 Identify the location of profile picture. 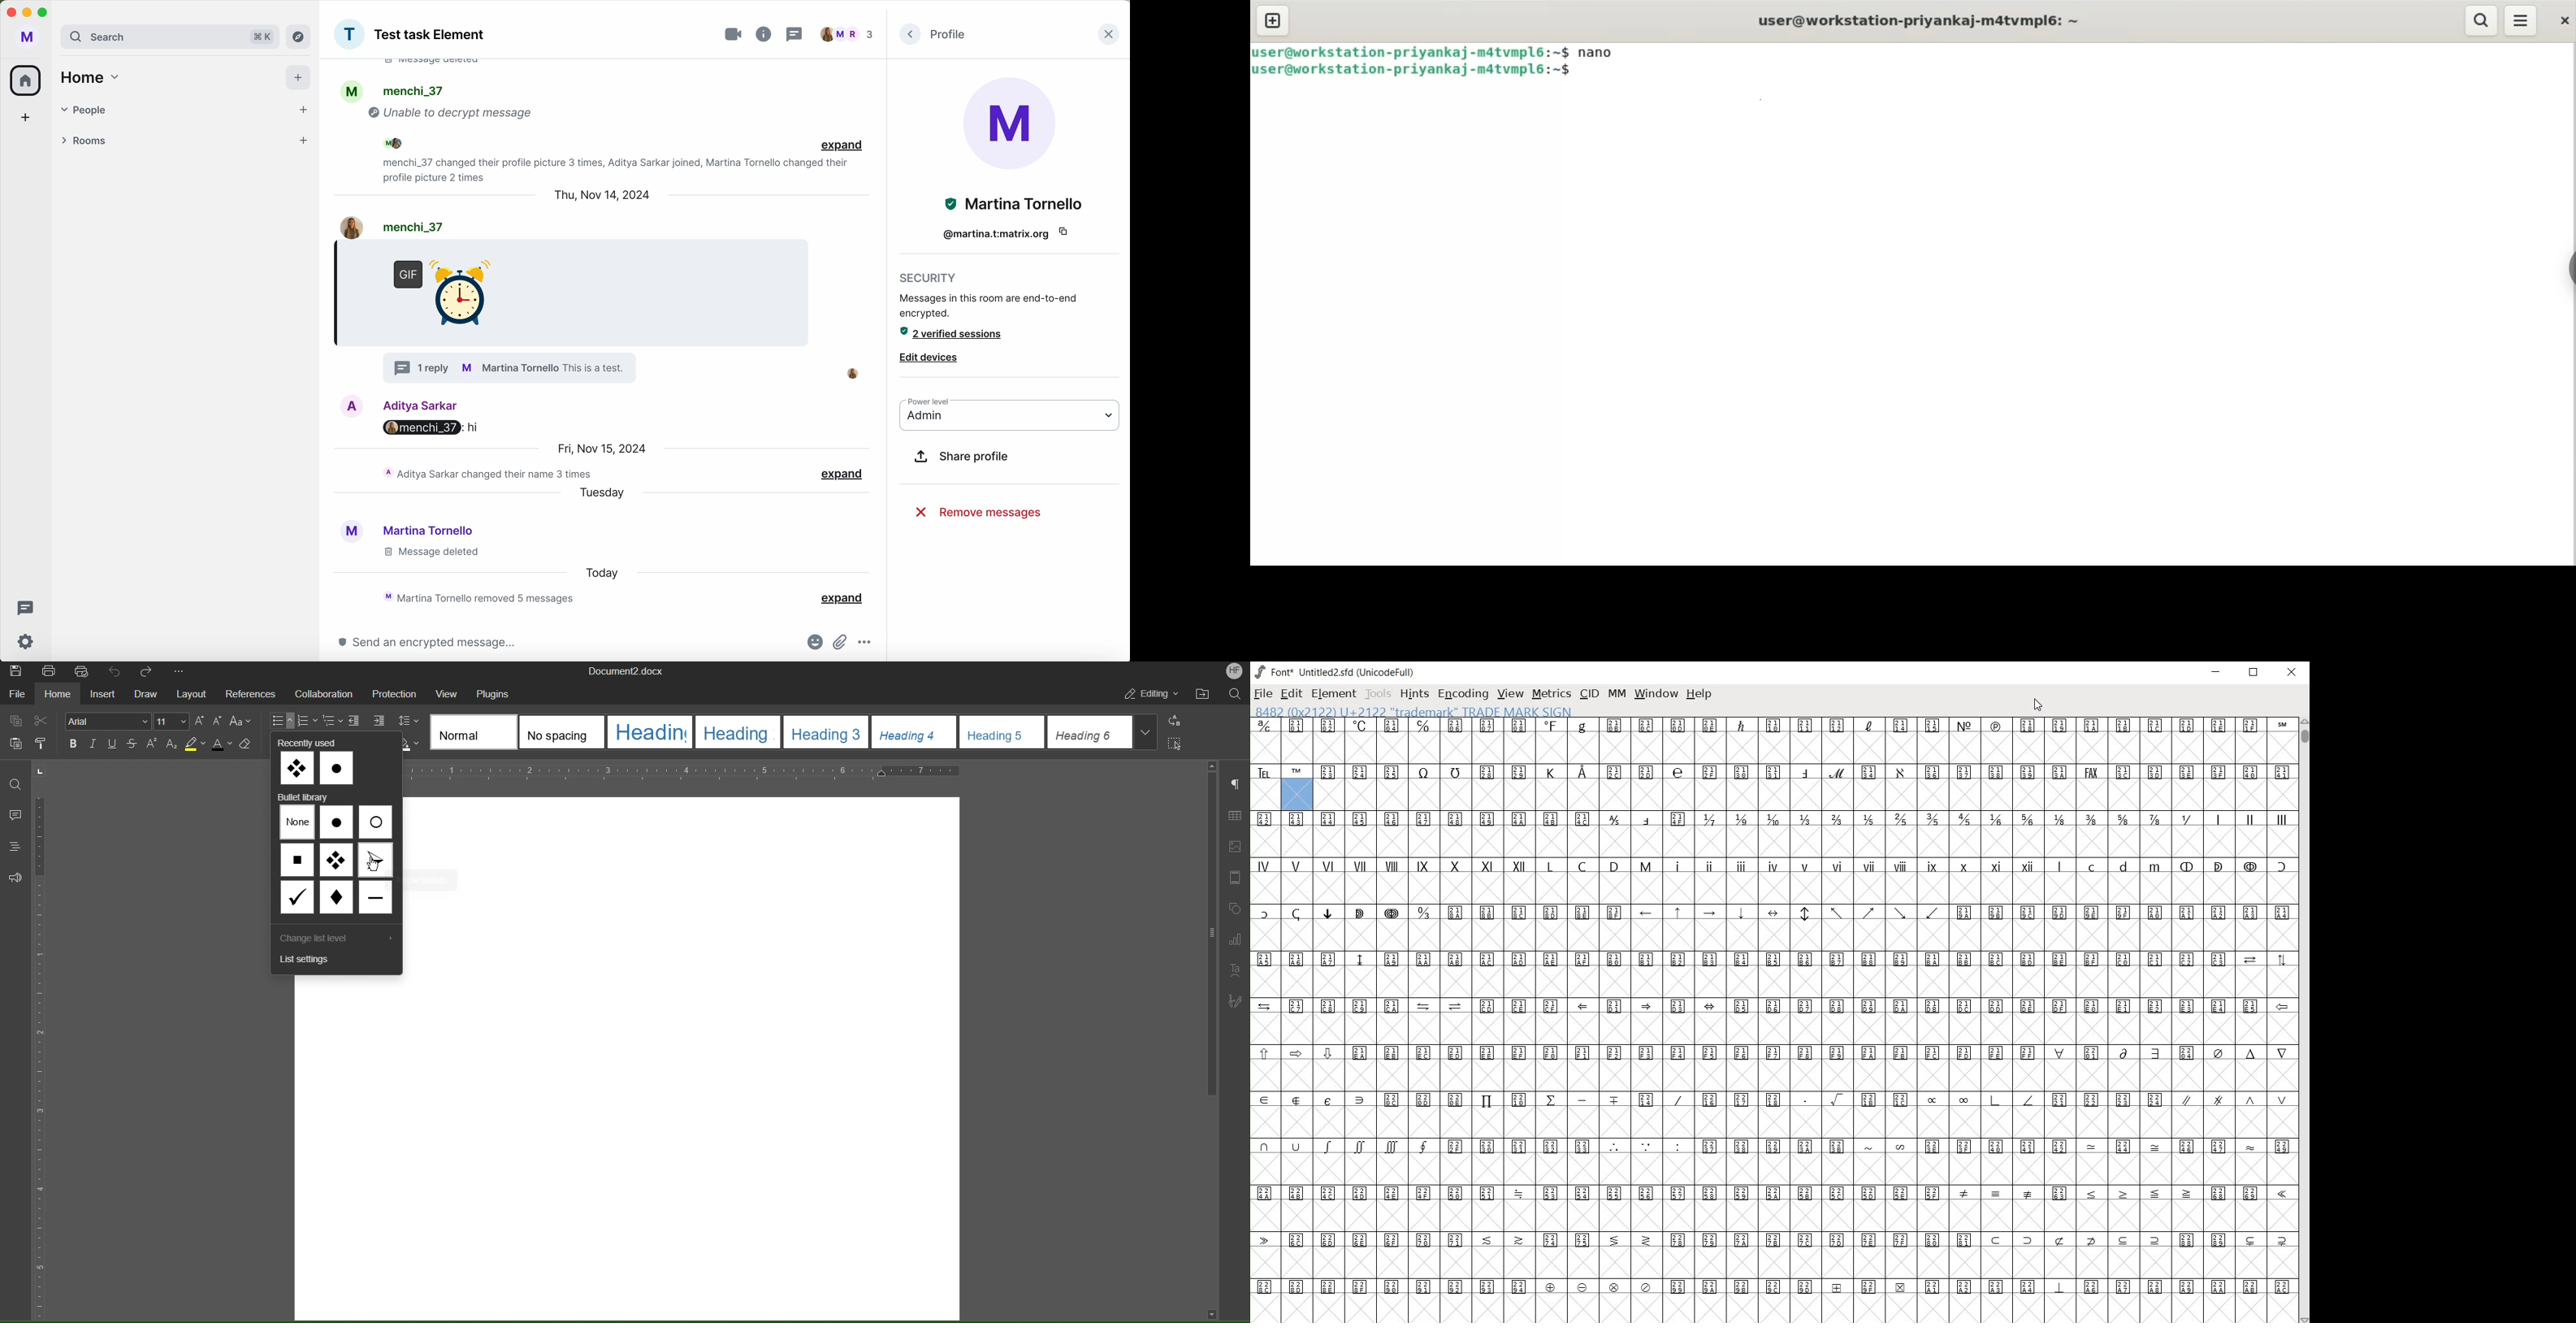
(855, 371).